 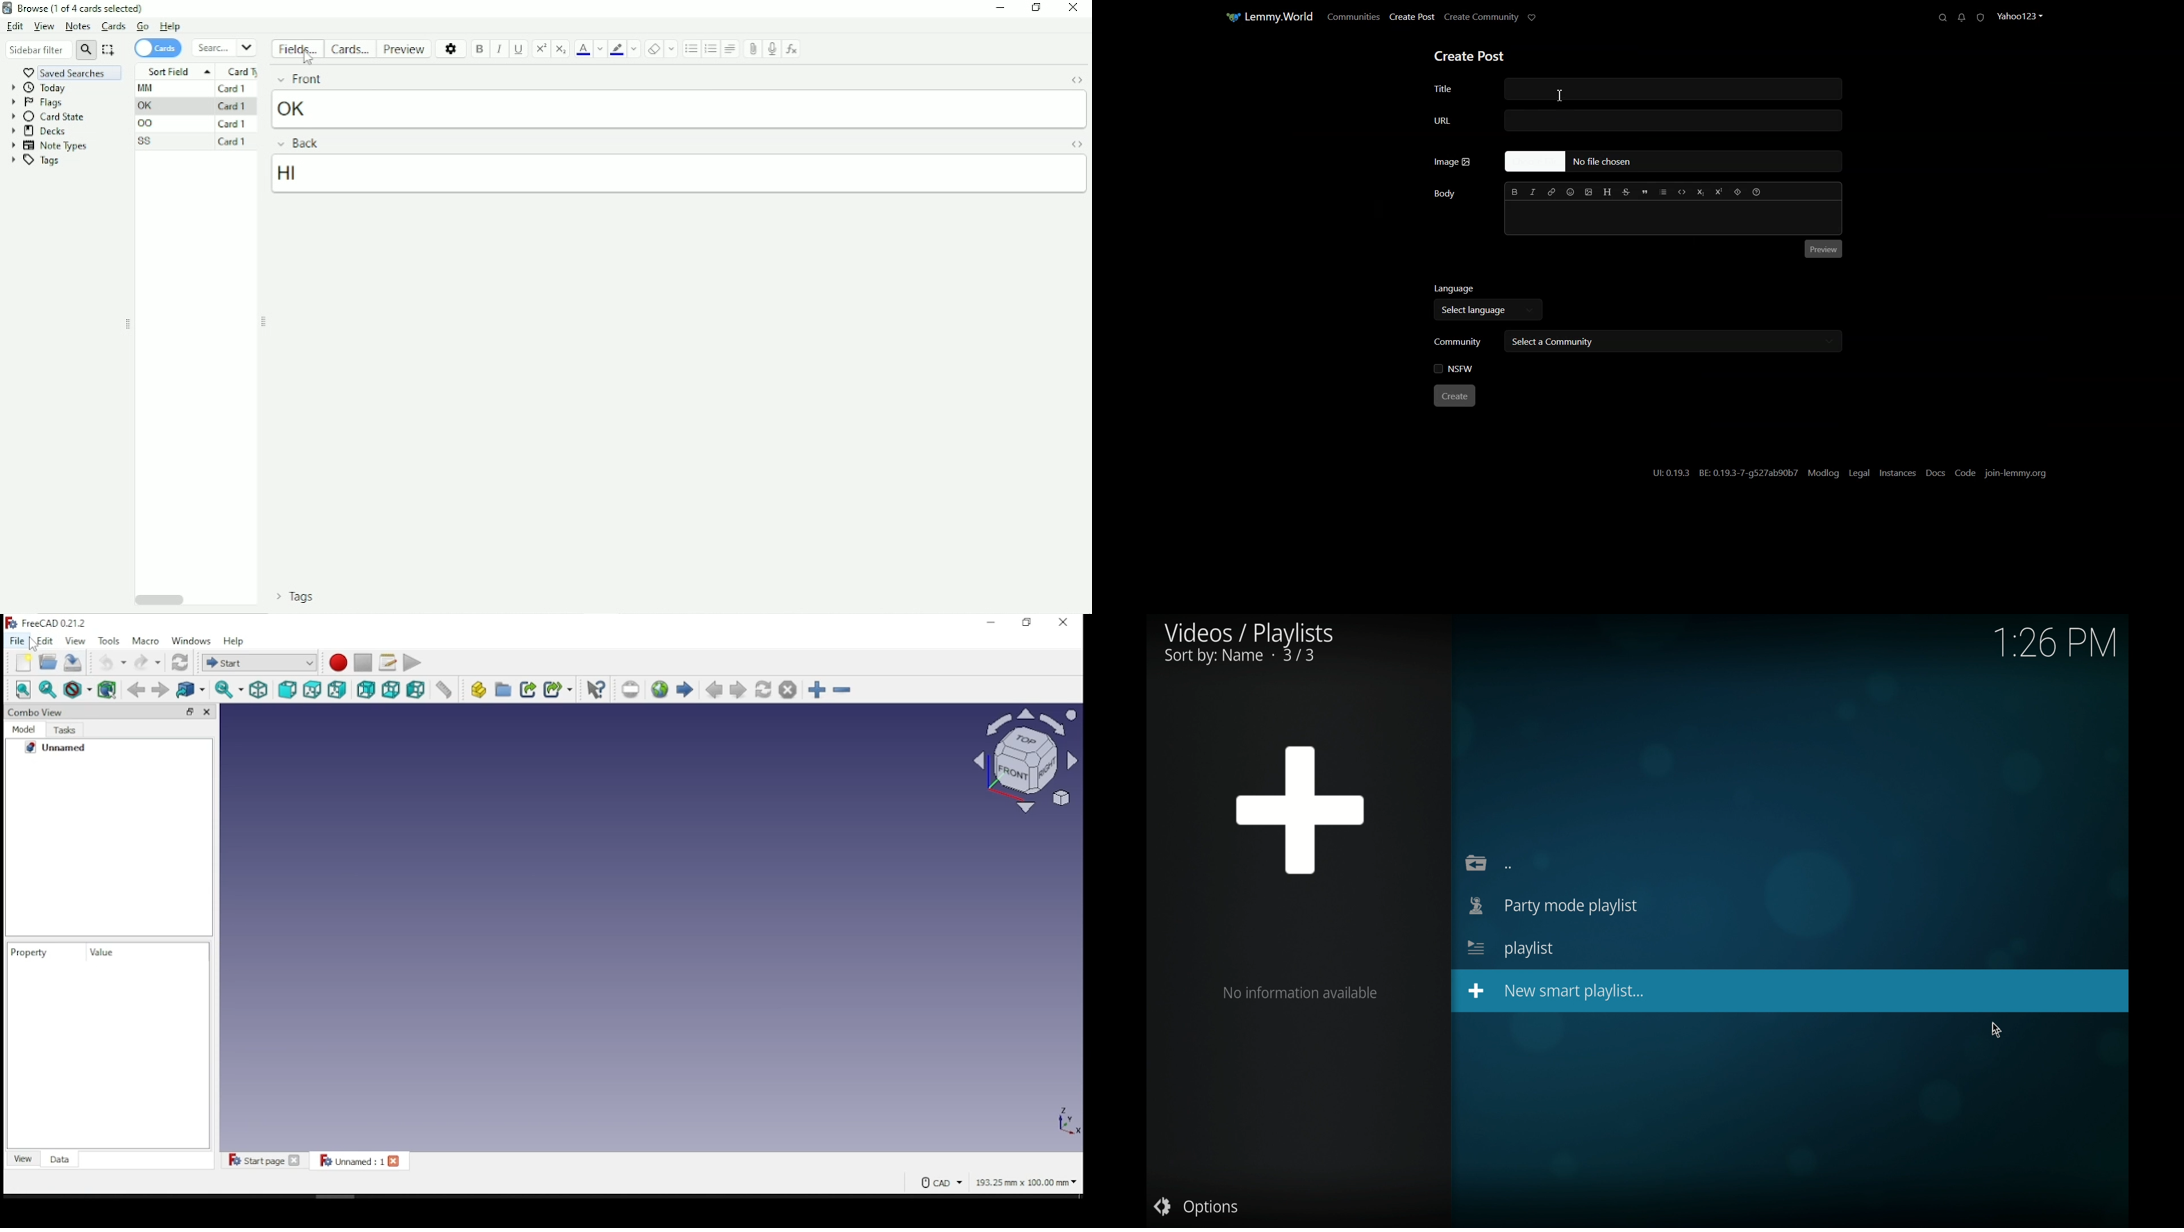 What do you see at coordinates (478, 689) in the screenshot?
I see `create part` at bounding box center [478, 689].